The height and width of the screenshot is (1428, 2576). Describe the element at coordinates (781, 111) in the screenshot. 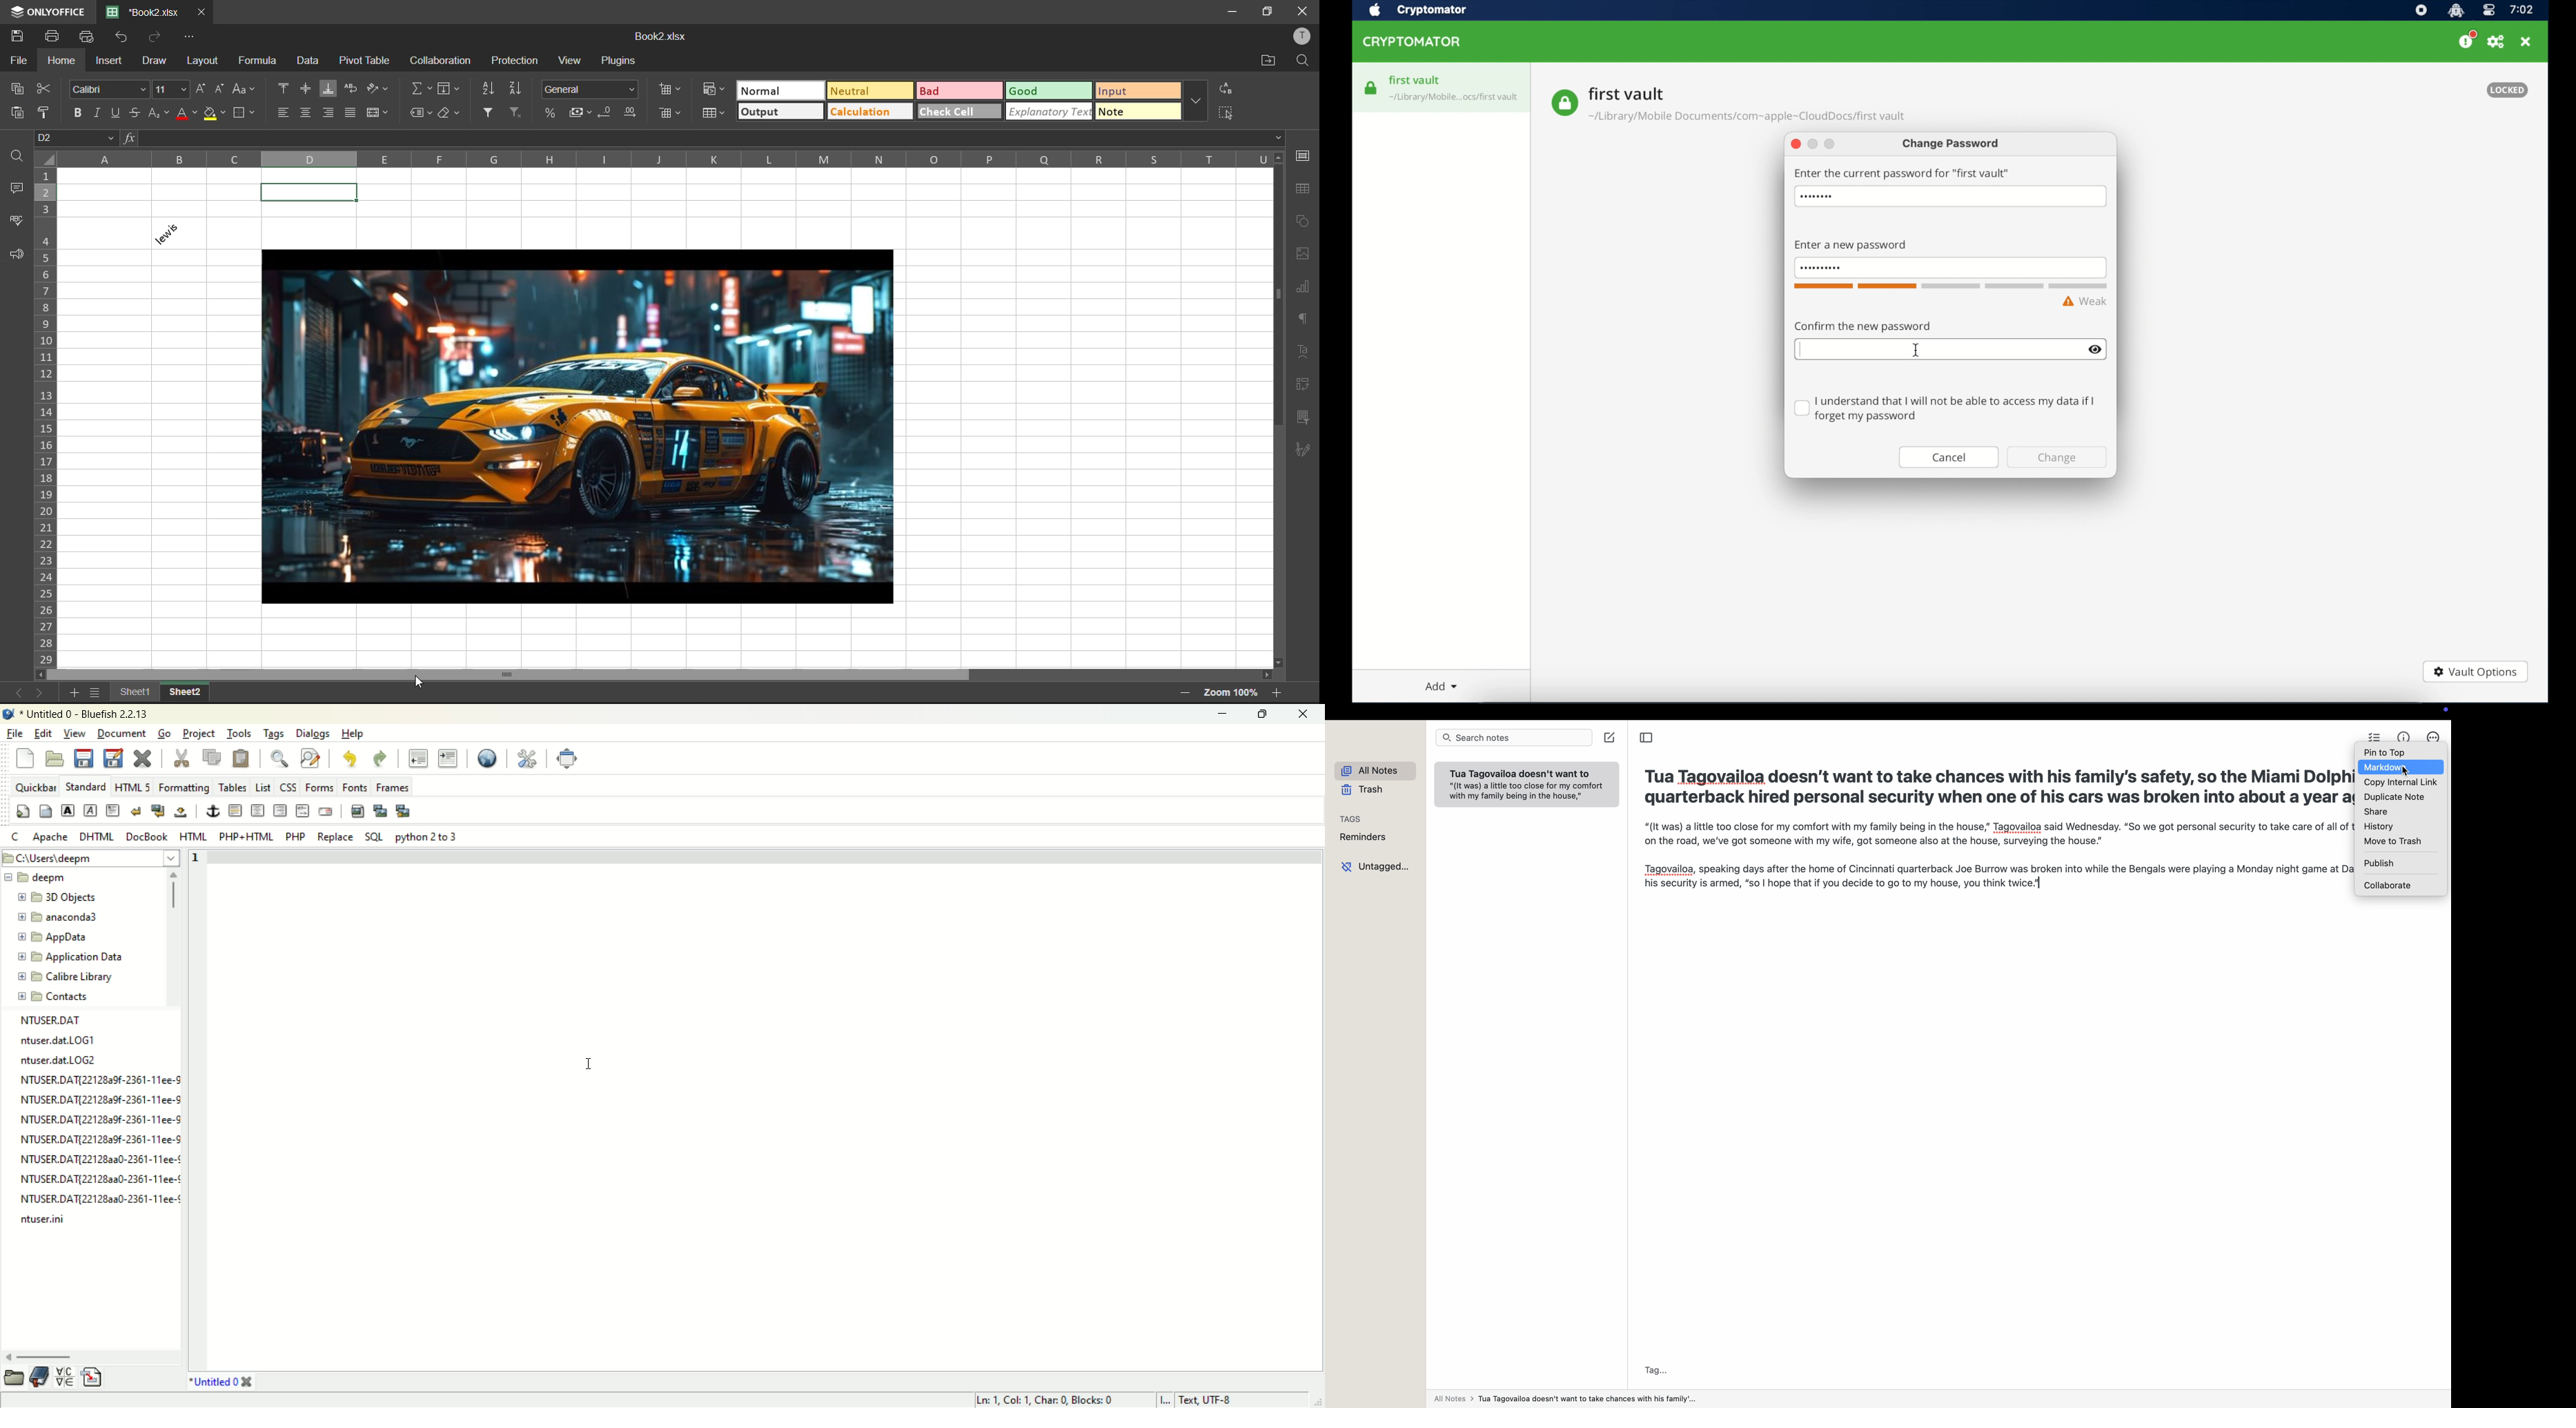

I see `output` at that location.